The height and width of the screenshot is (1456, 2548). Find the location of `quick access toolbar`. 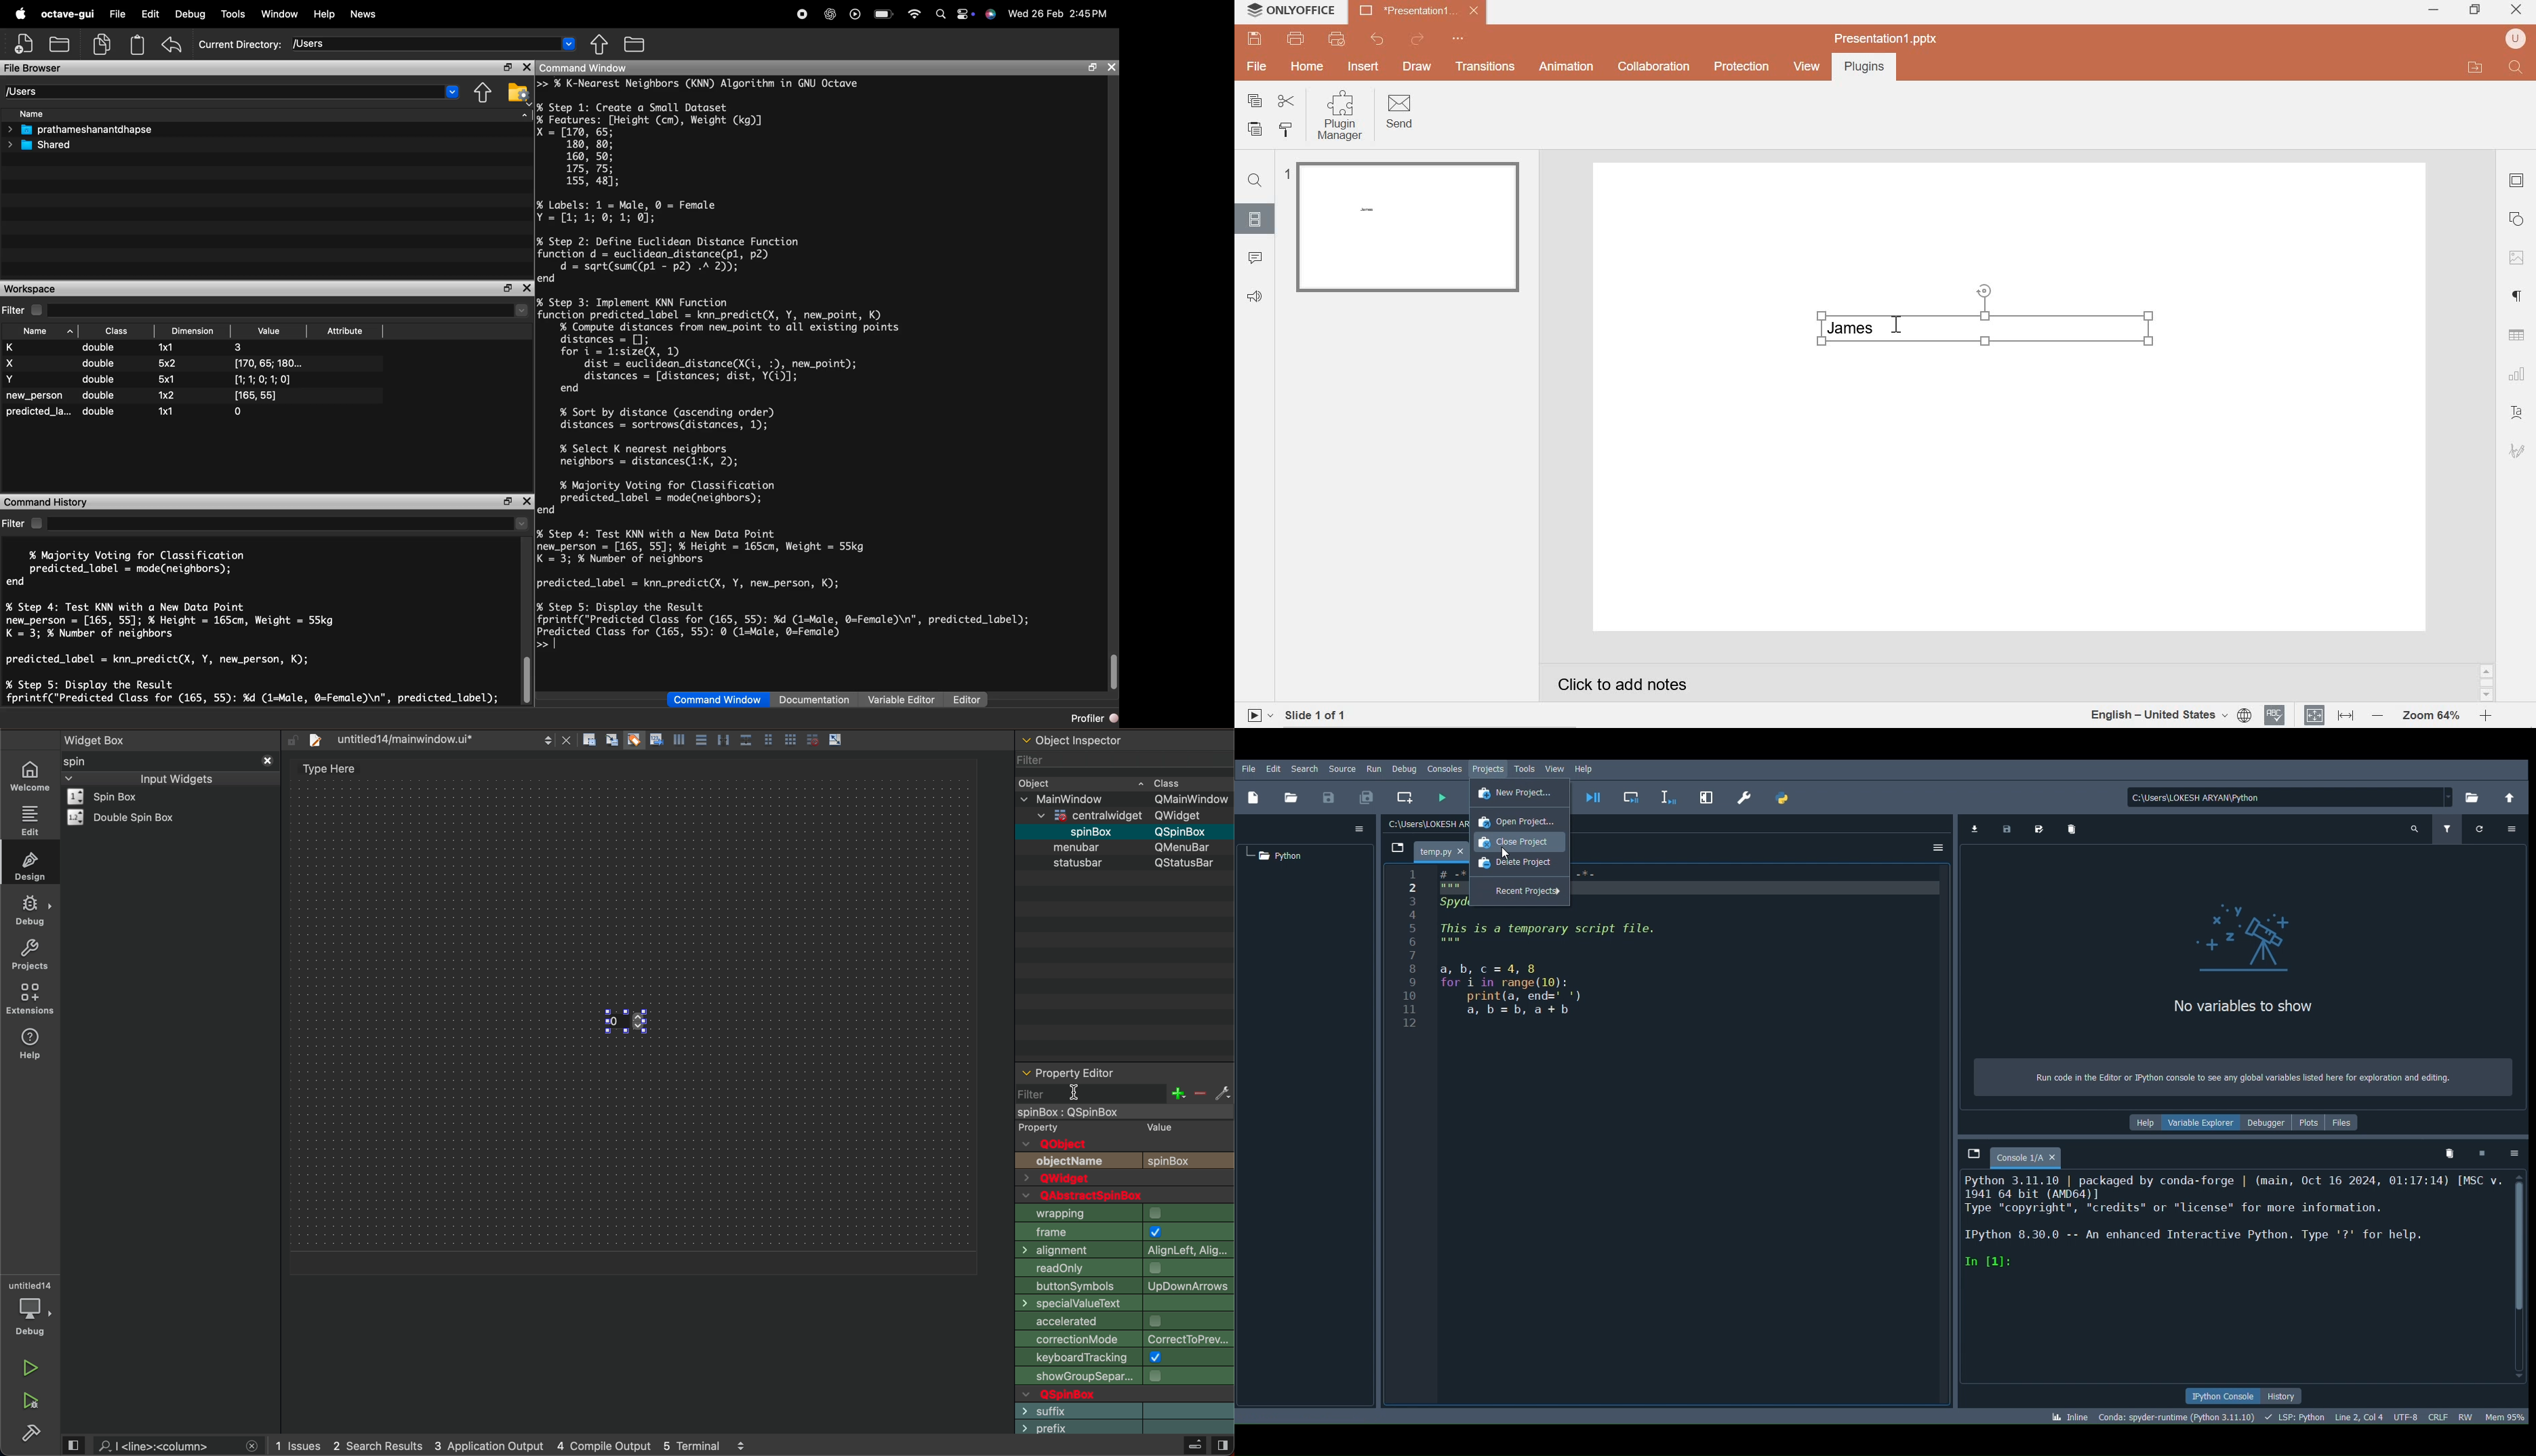

quick access toolbar is located at coordinates (1460, 39).